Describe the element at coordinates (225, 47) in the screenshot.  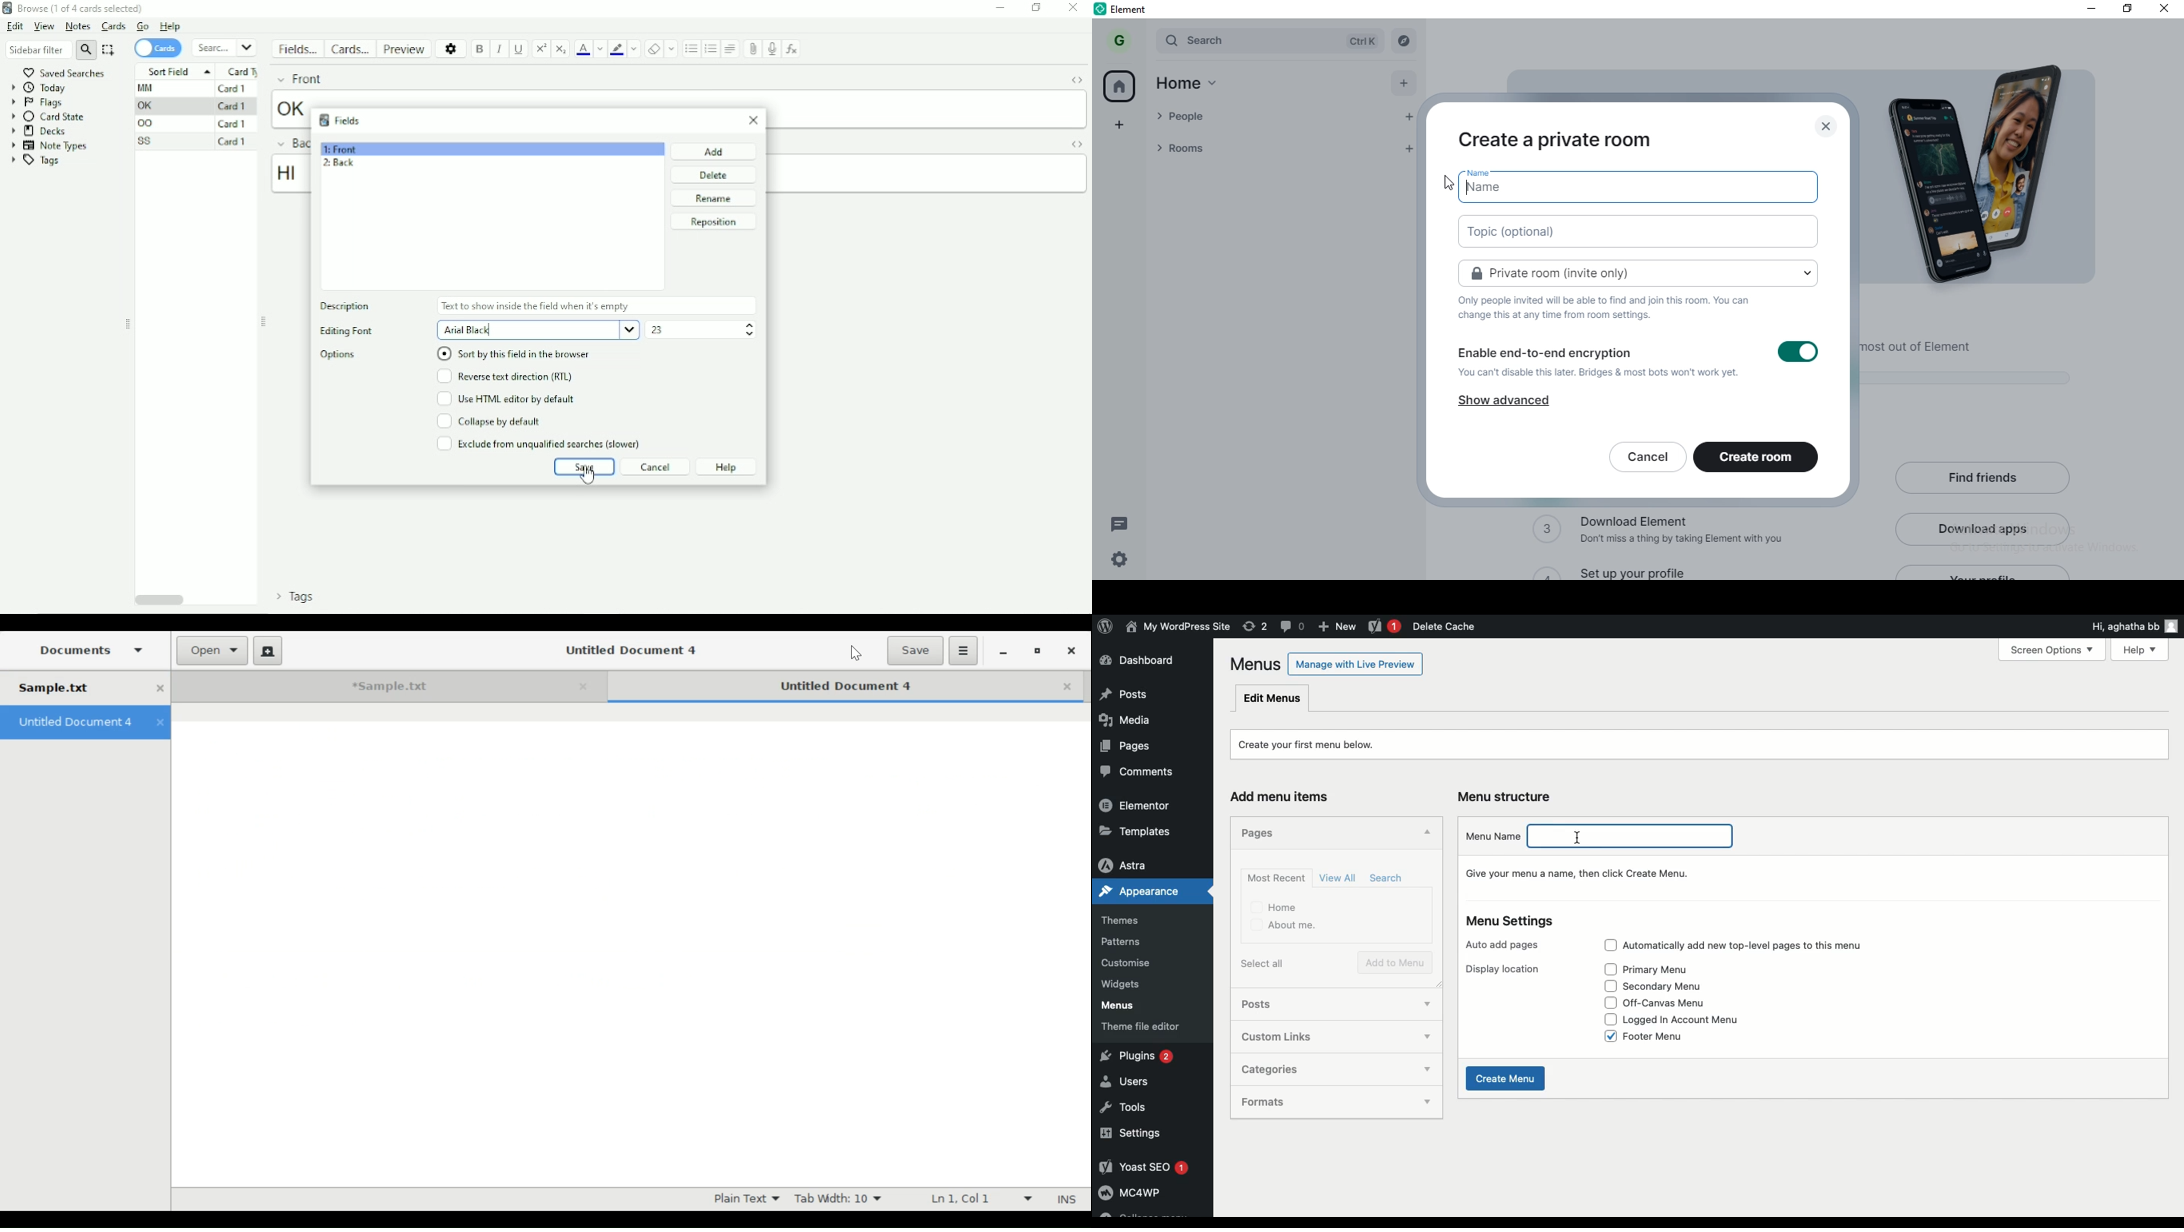
I see `Search` at that location.